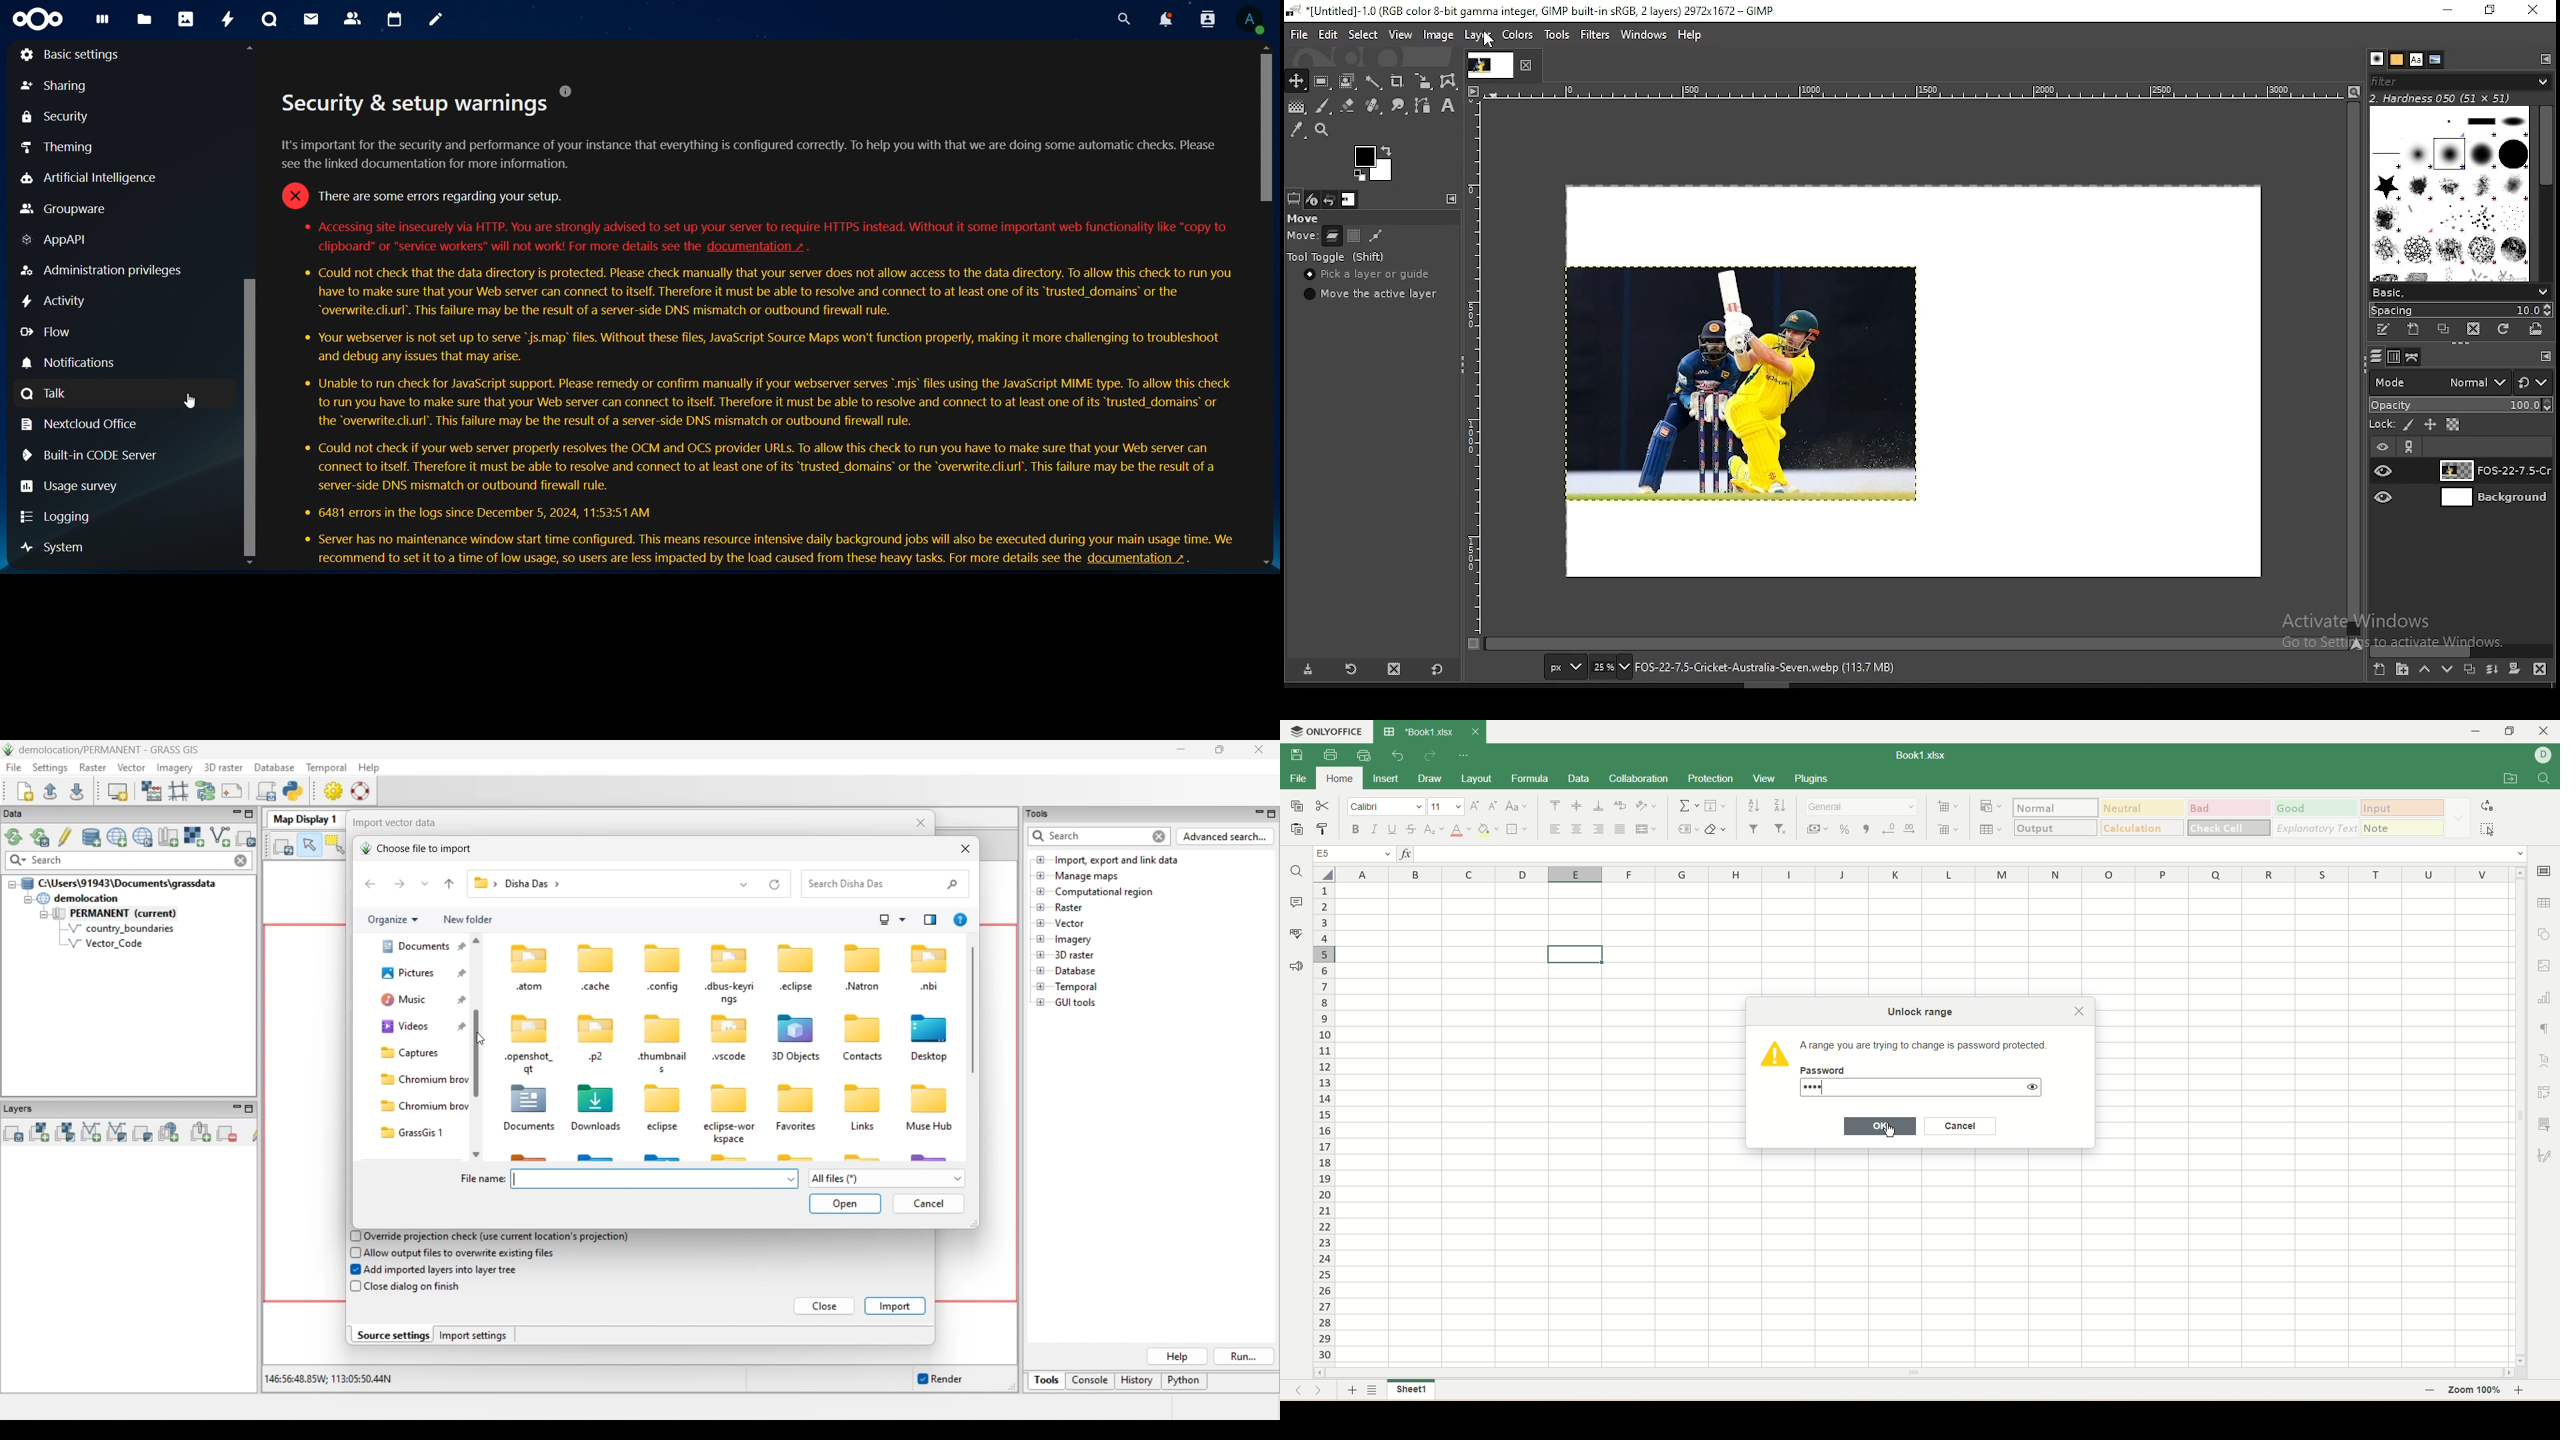 The height and width of the screenshot is (1456, 2576). I want to click on lock, so click(2380, 425).